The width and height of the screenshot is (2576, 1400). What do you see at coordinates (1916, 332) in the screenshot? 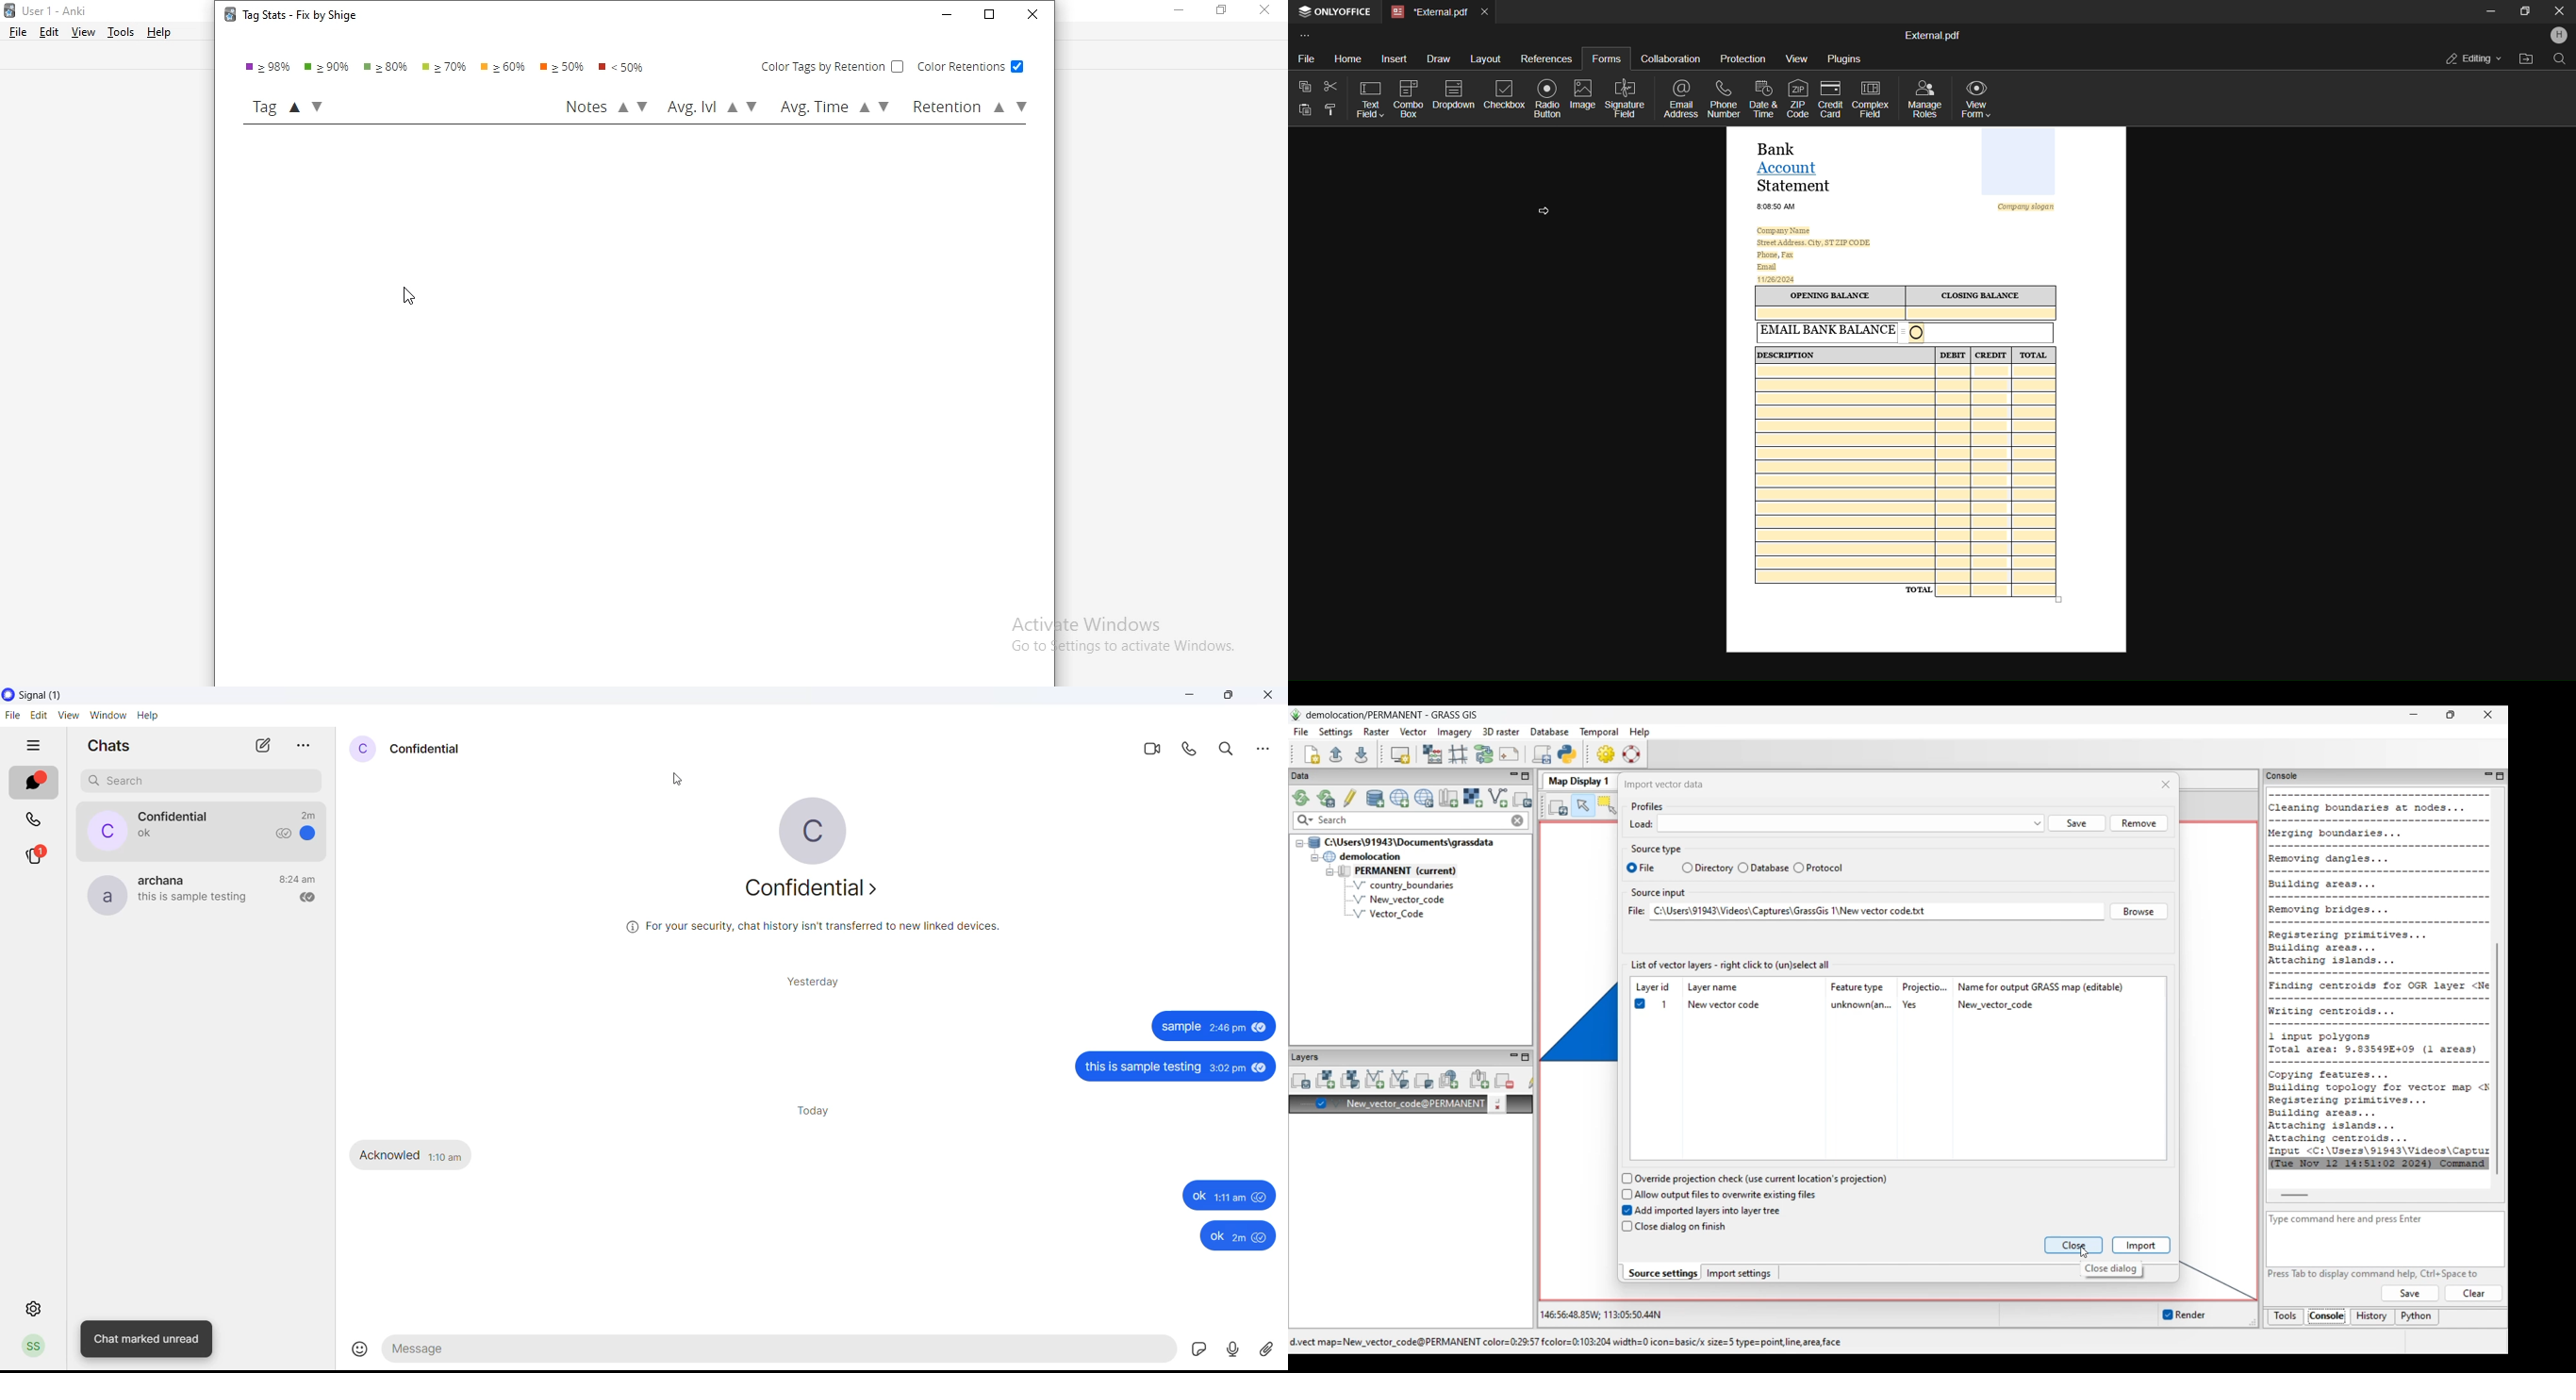
I see `Radio Button Added` at bounding box center [1916, 332].